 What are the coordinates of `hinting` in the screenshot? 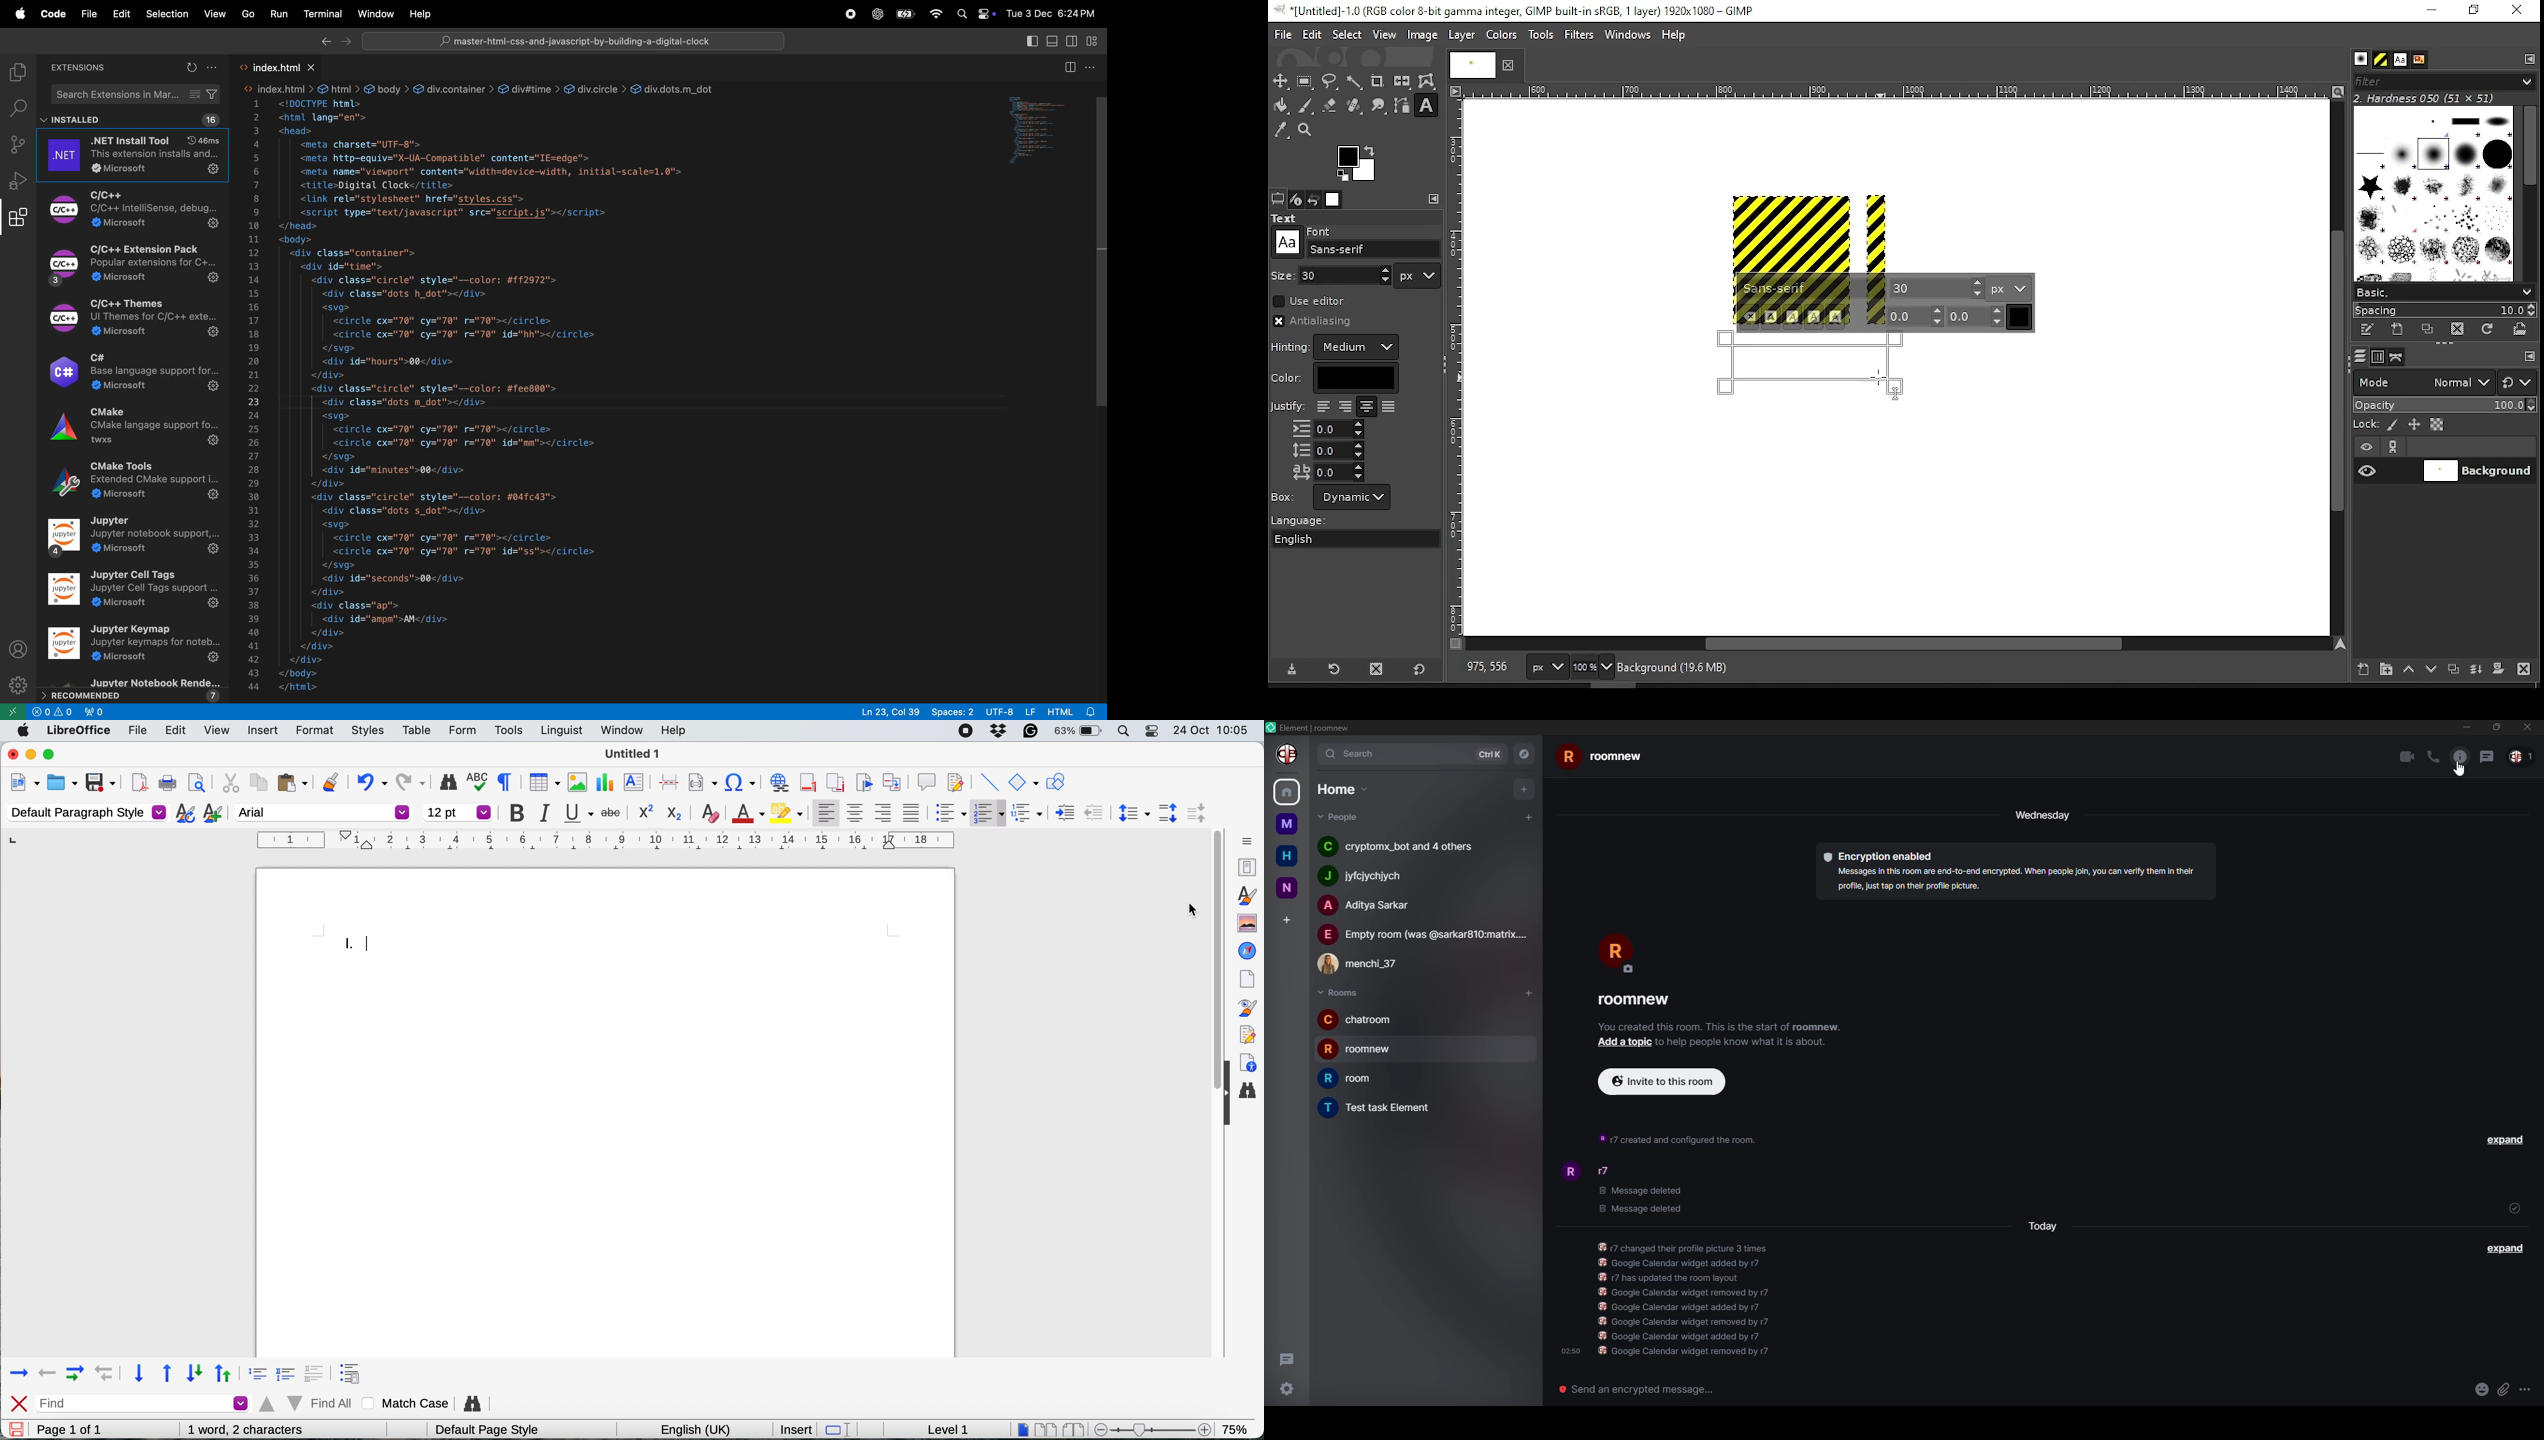 It's located at (1337, 347).